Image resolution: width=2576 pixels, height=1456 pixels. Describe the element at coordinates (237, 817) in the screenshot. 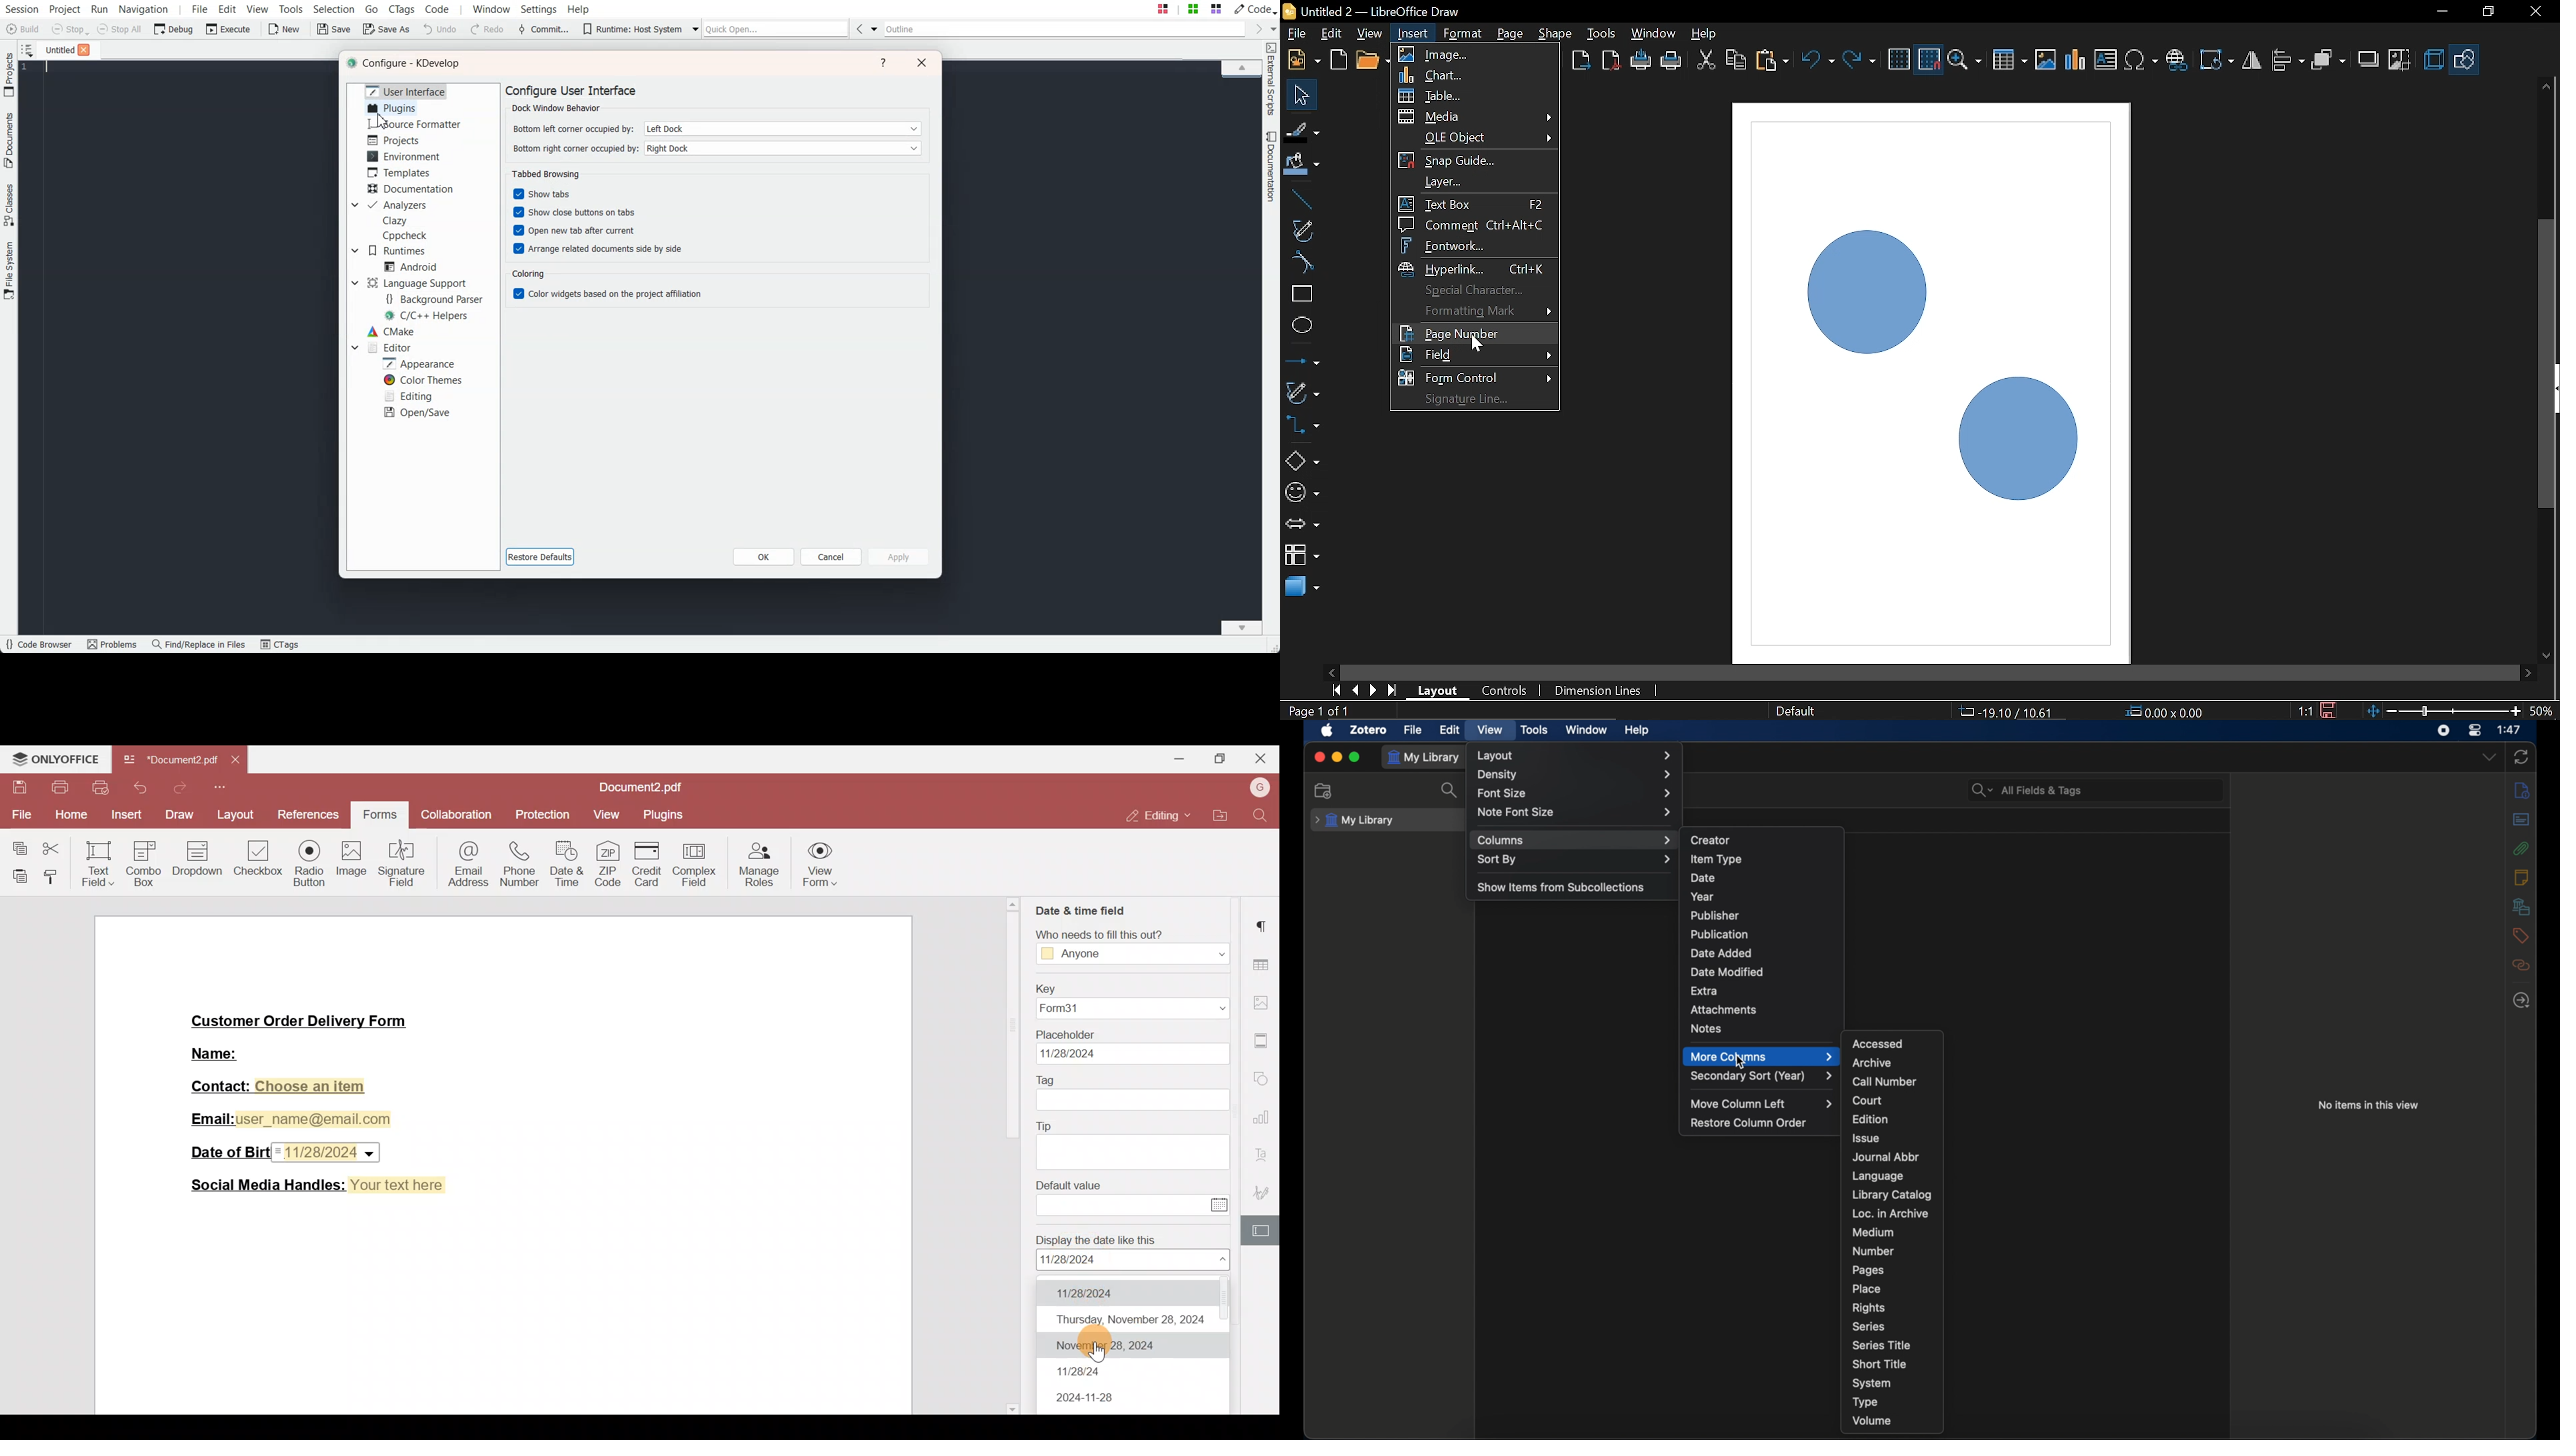

I see `Layout` at that location.